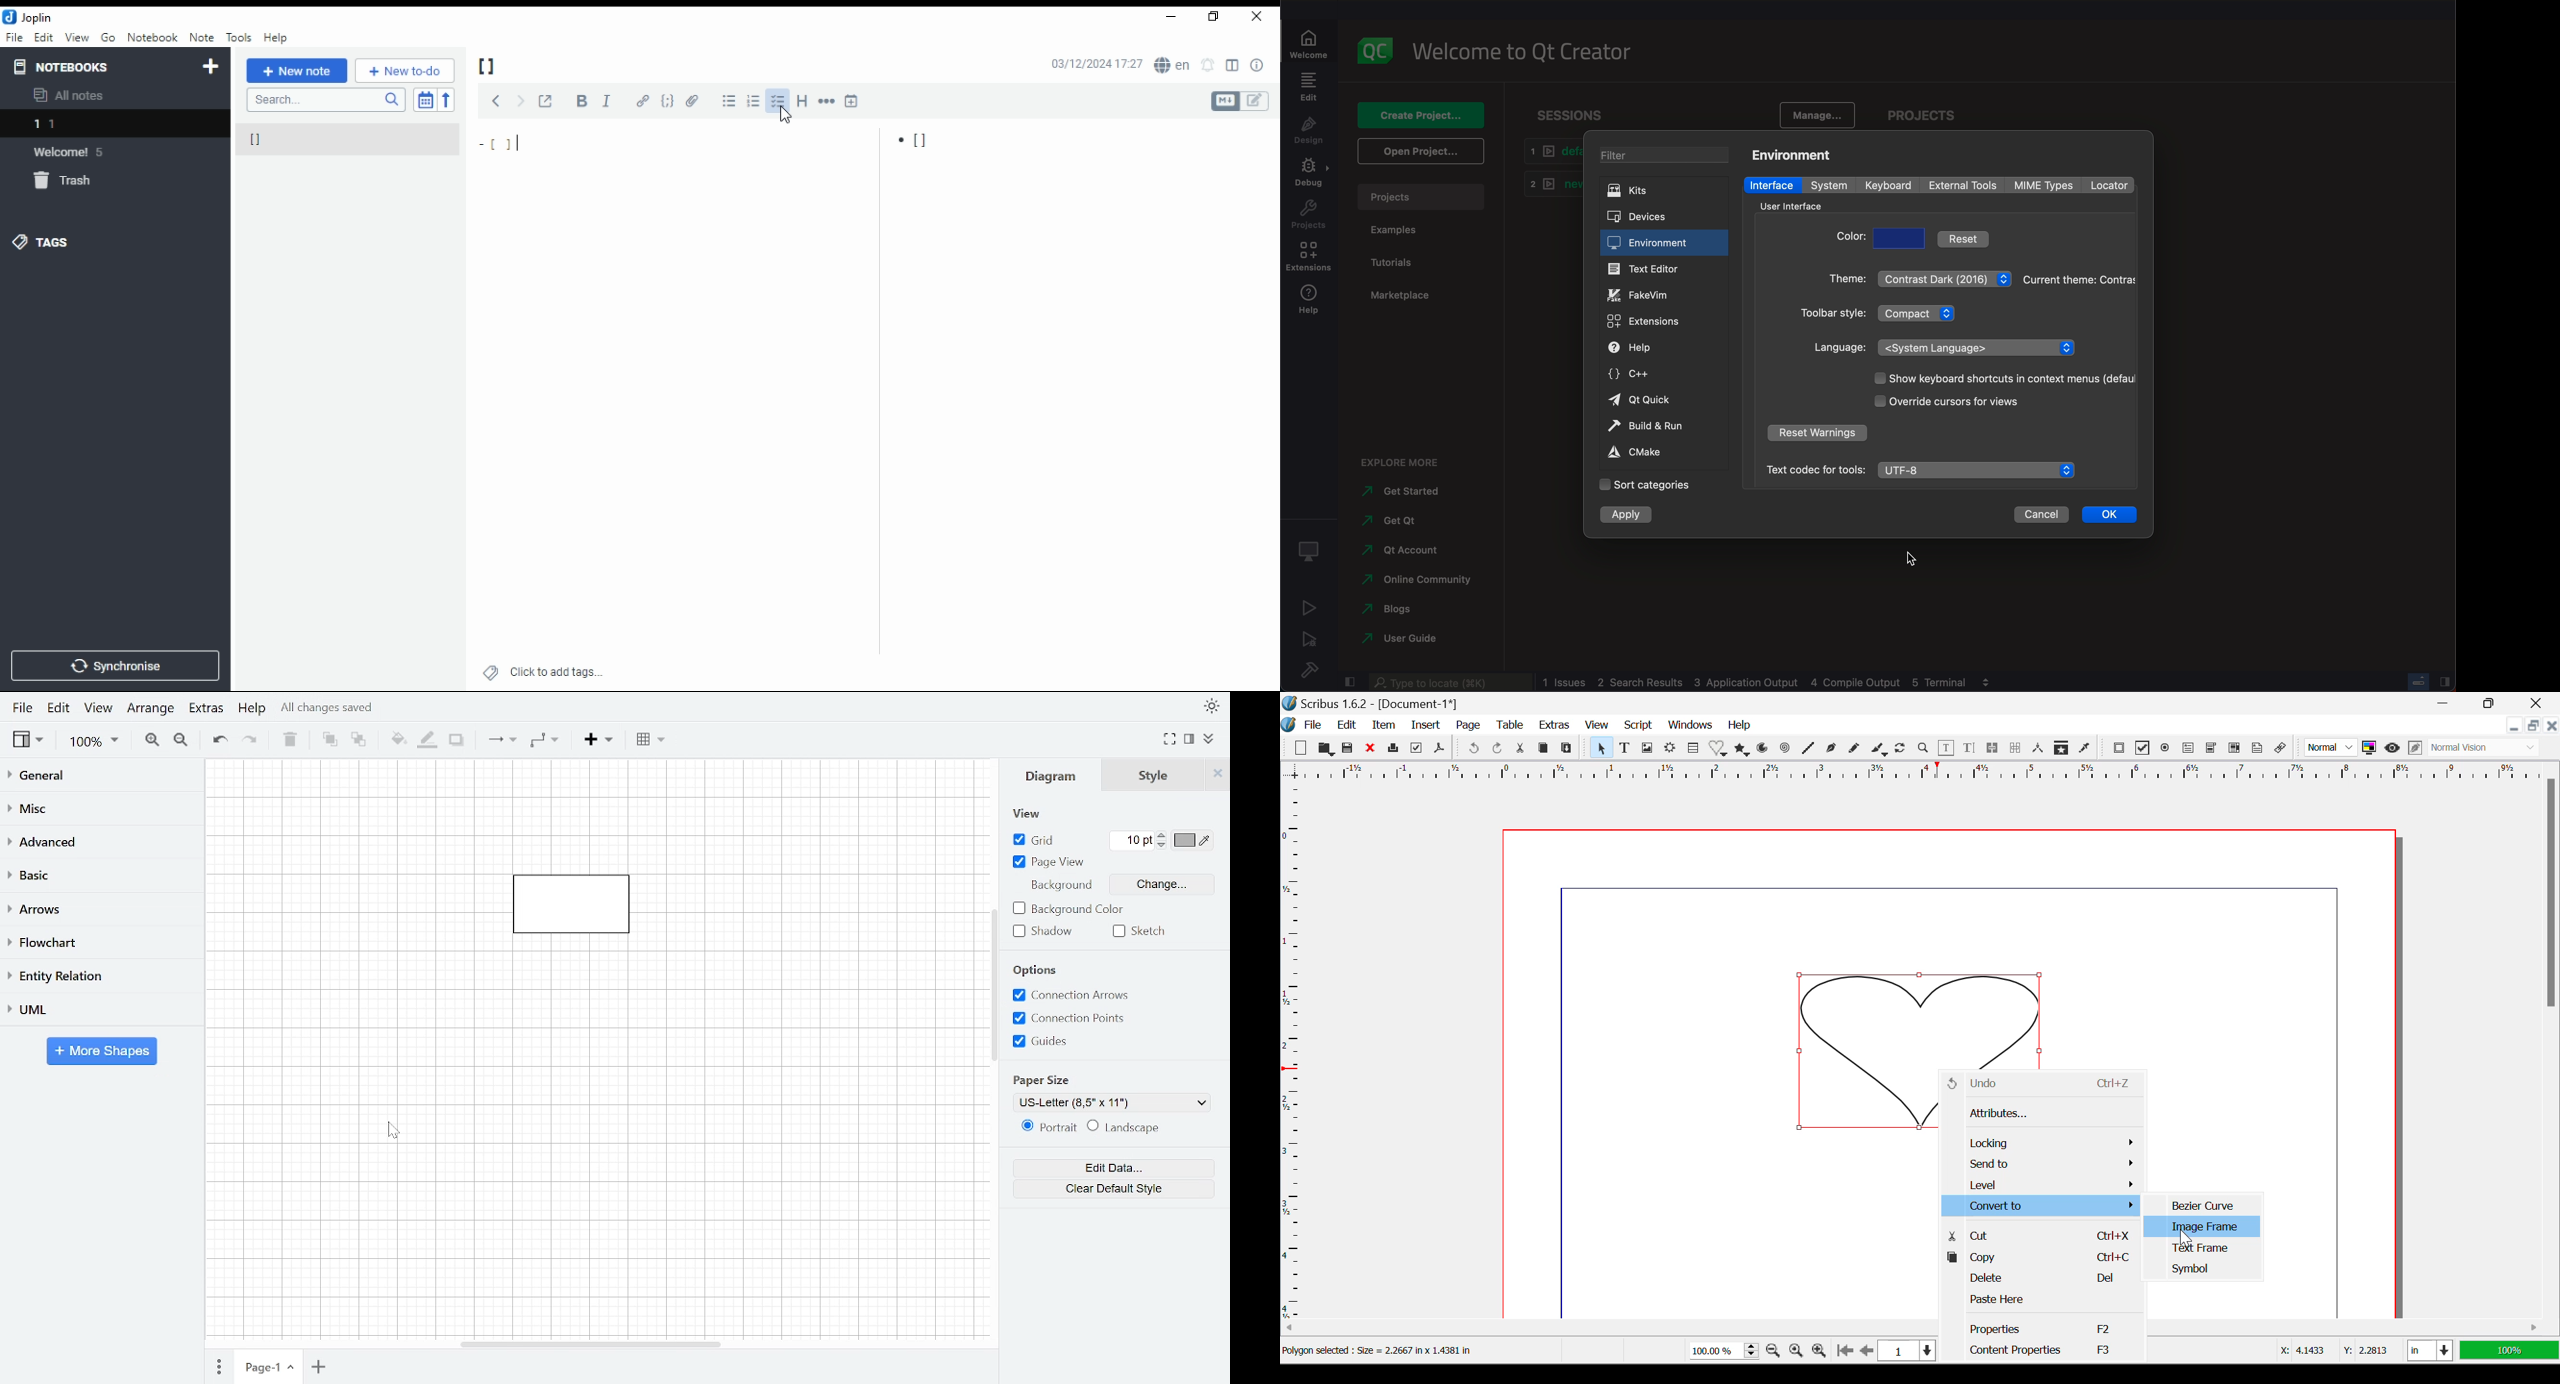 This screenshot has height=1400, width=2576. I want to click on Pages, so click(220, 1366).